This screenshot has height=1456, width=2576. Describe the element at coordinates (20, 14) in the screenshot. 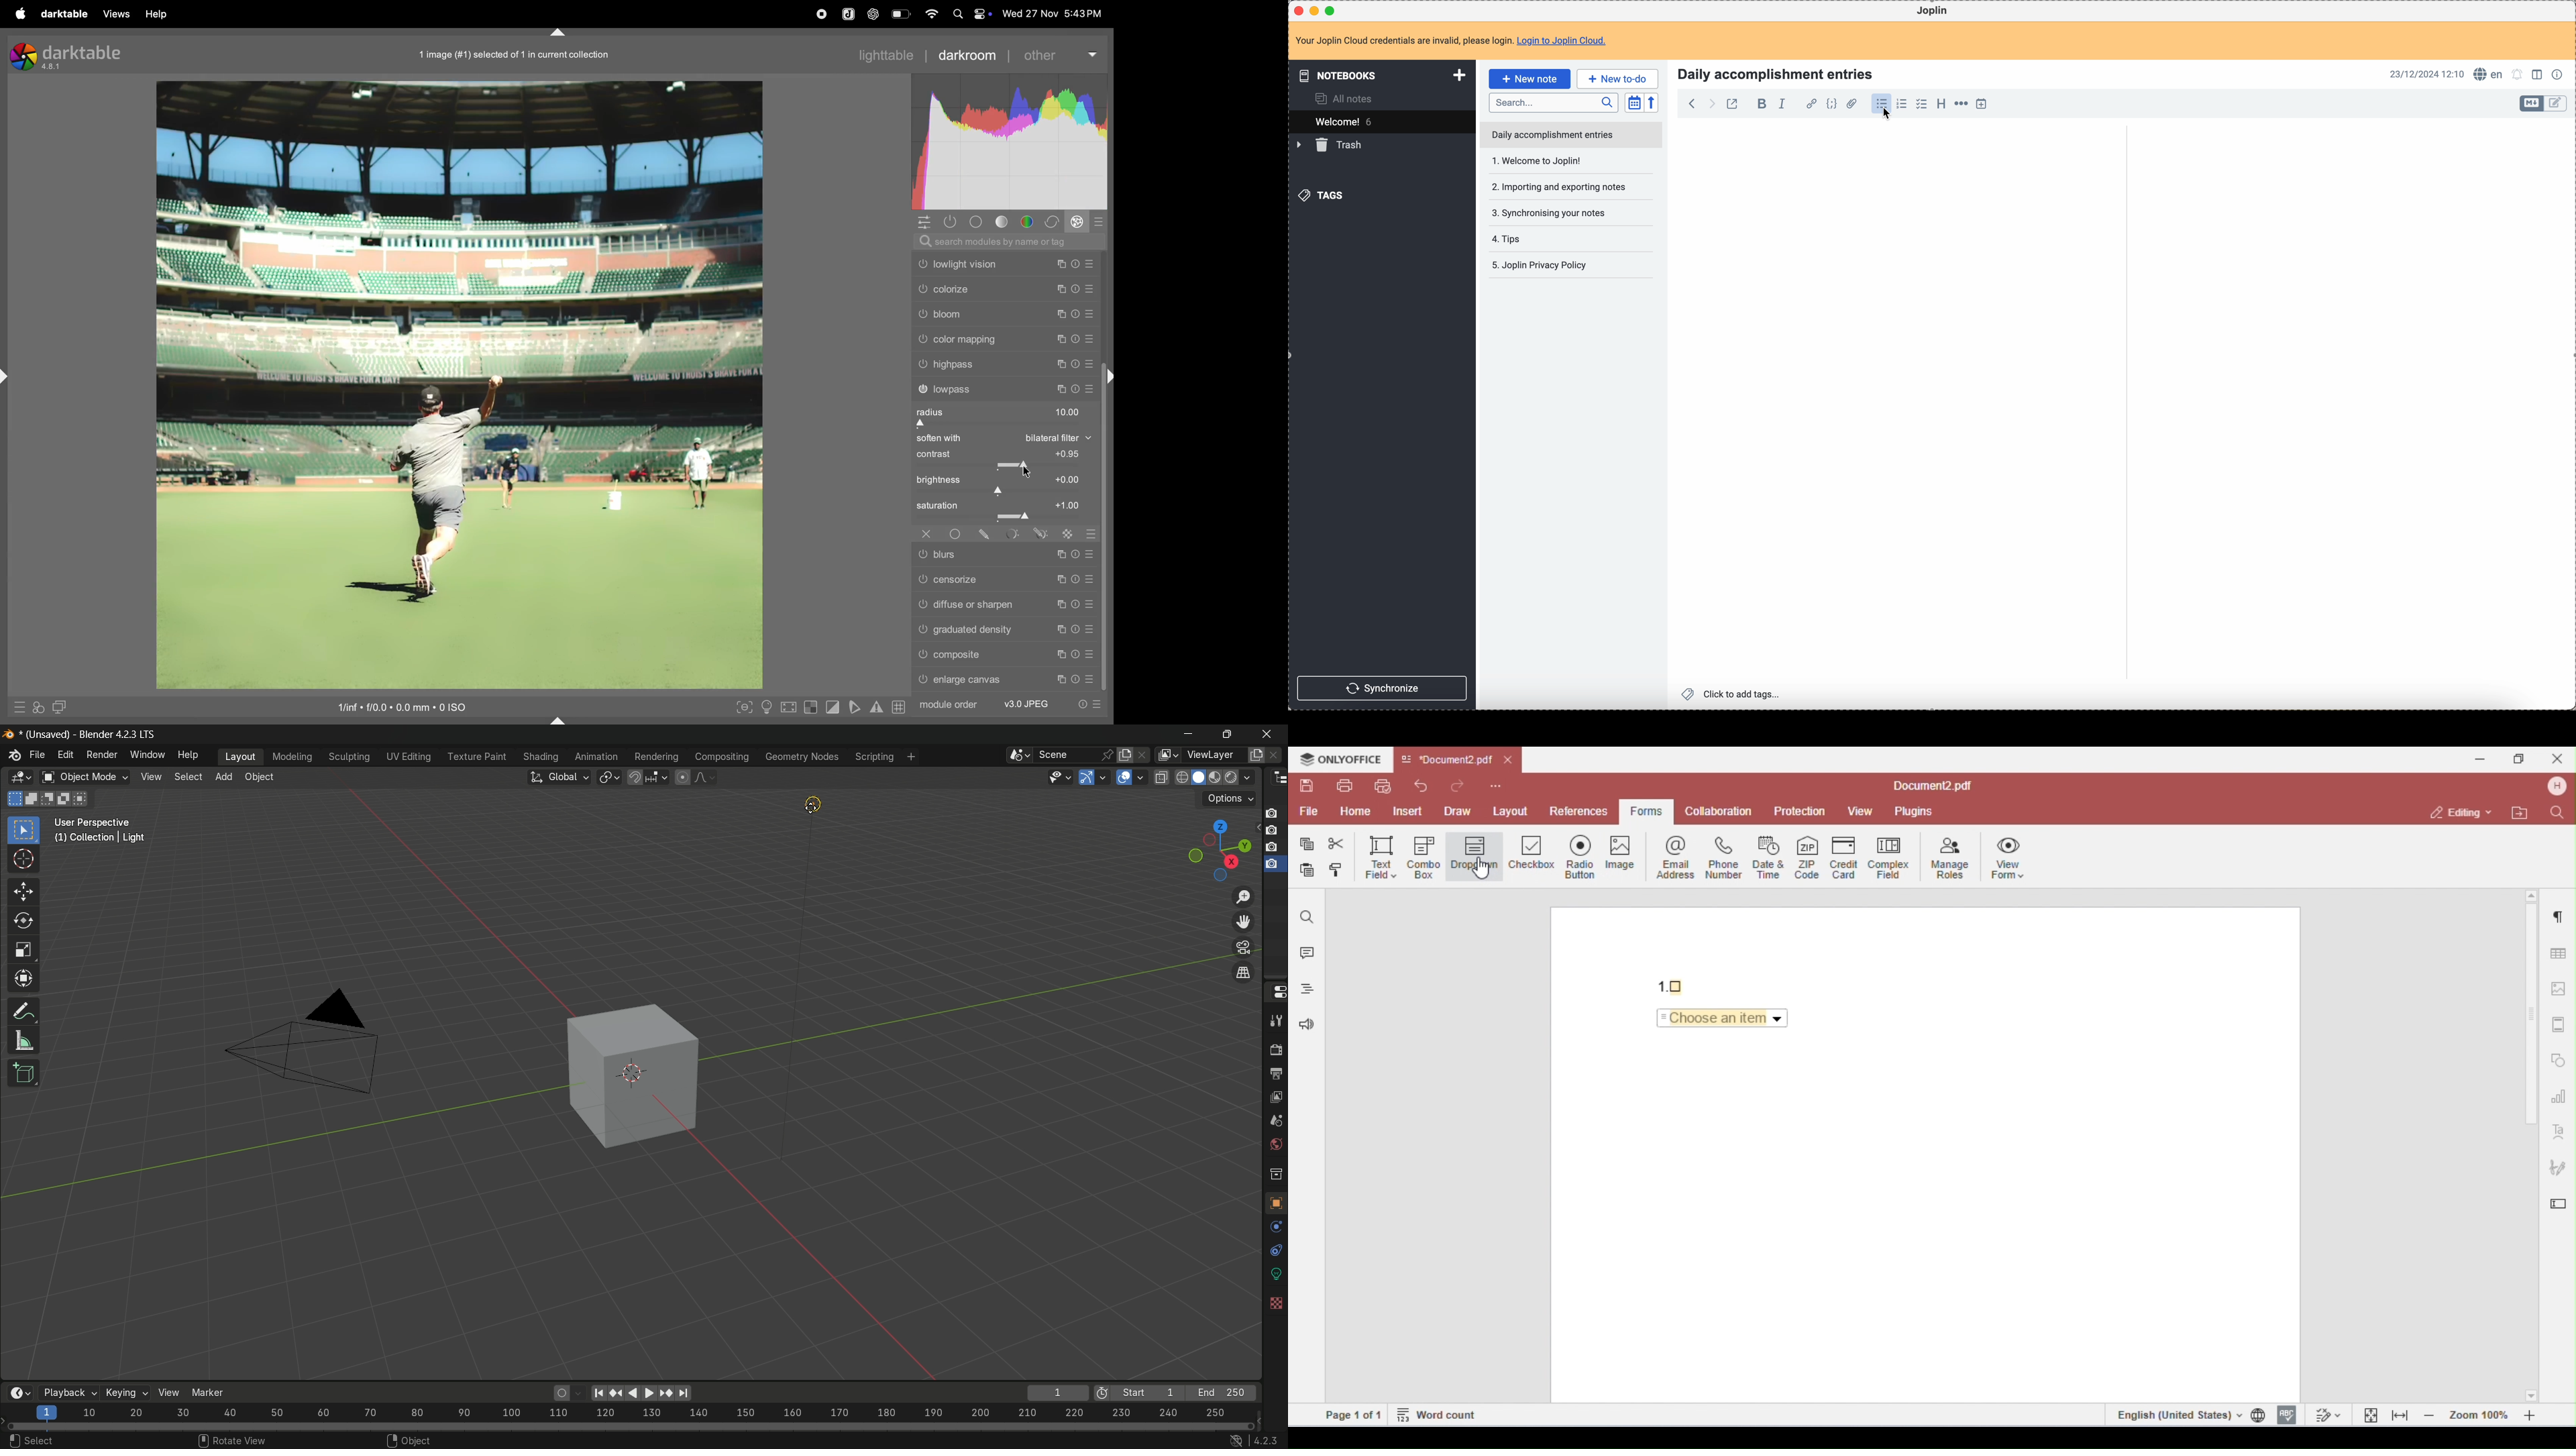

I see `Apple menu` at that location.